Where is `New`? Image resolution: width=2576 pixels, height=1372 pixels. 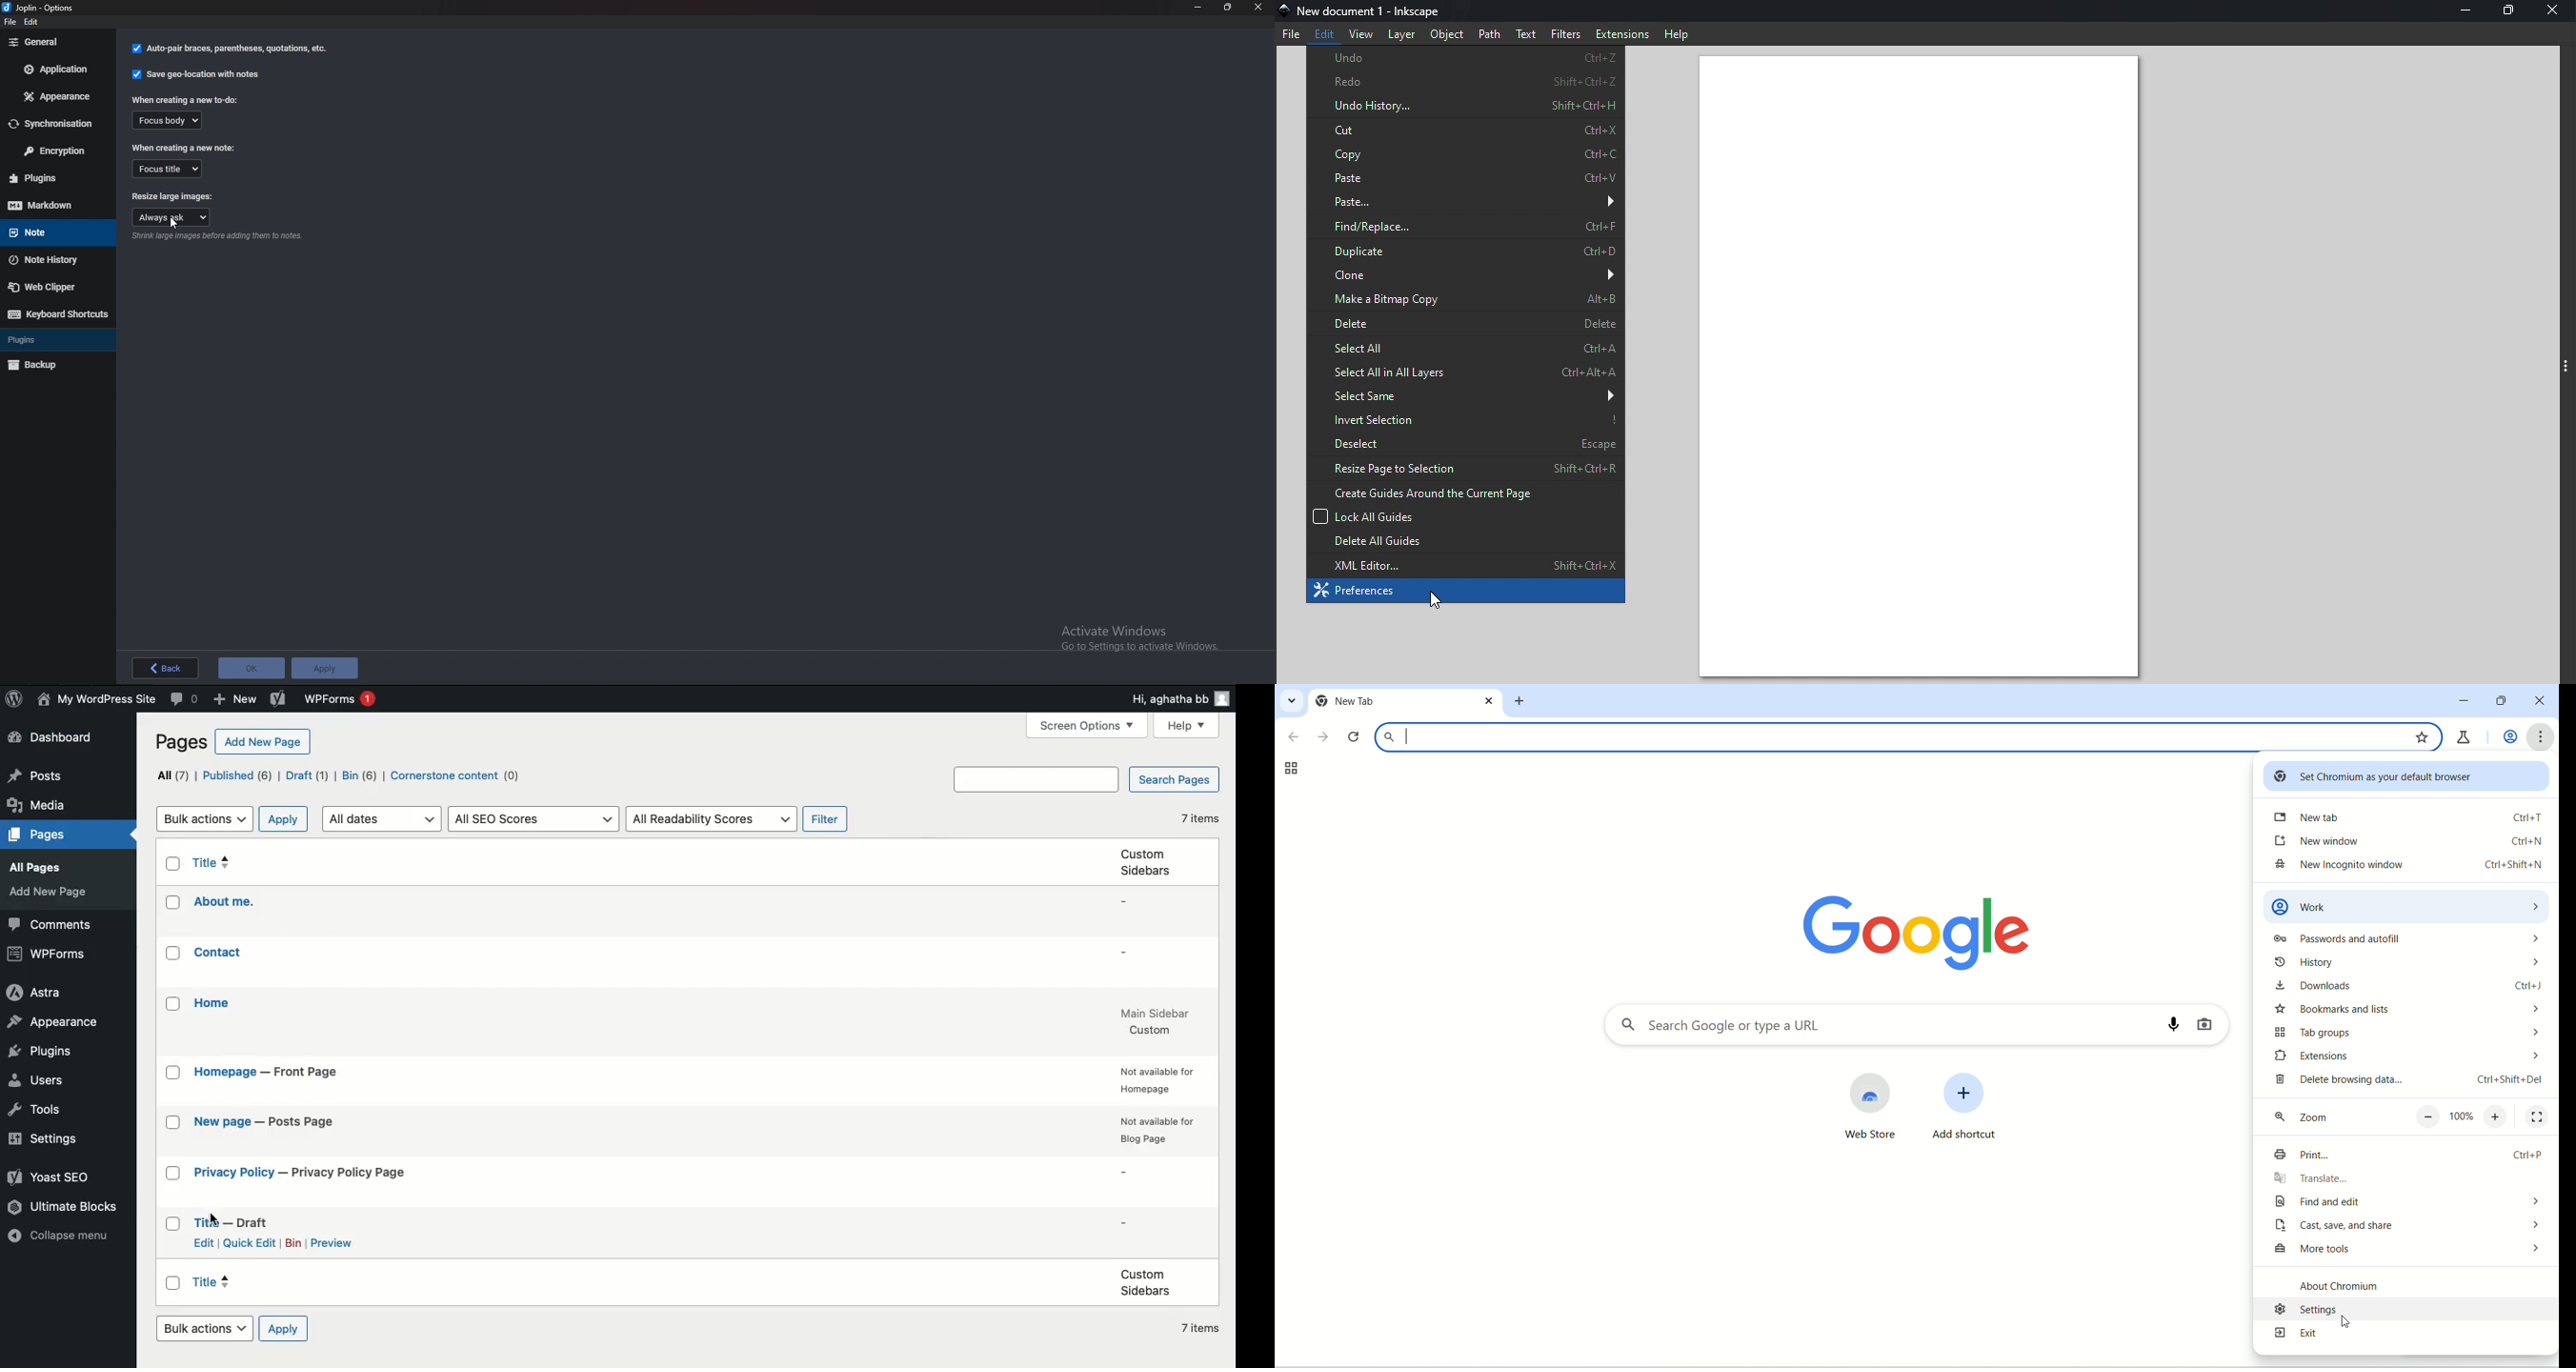
New is located at coordinates (234, 699).